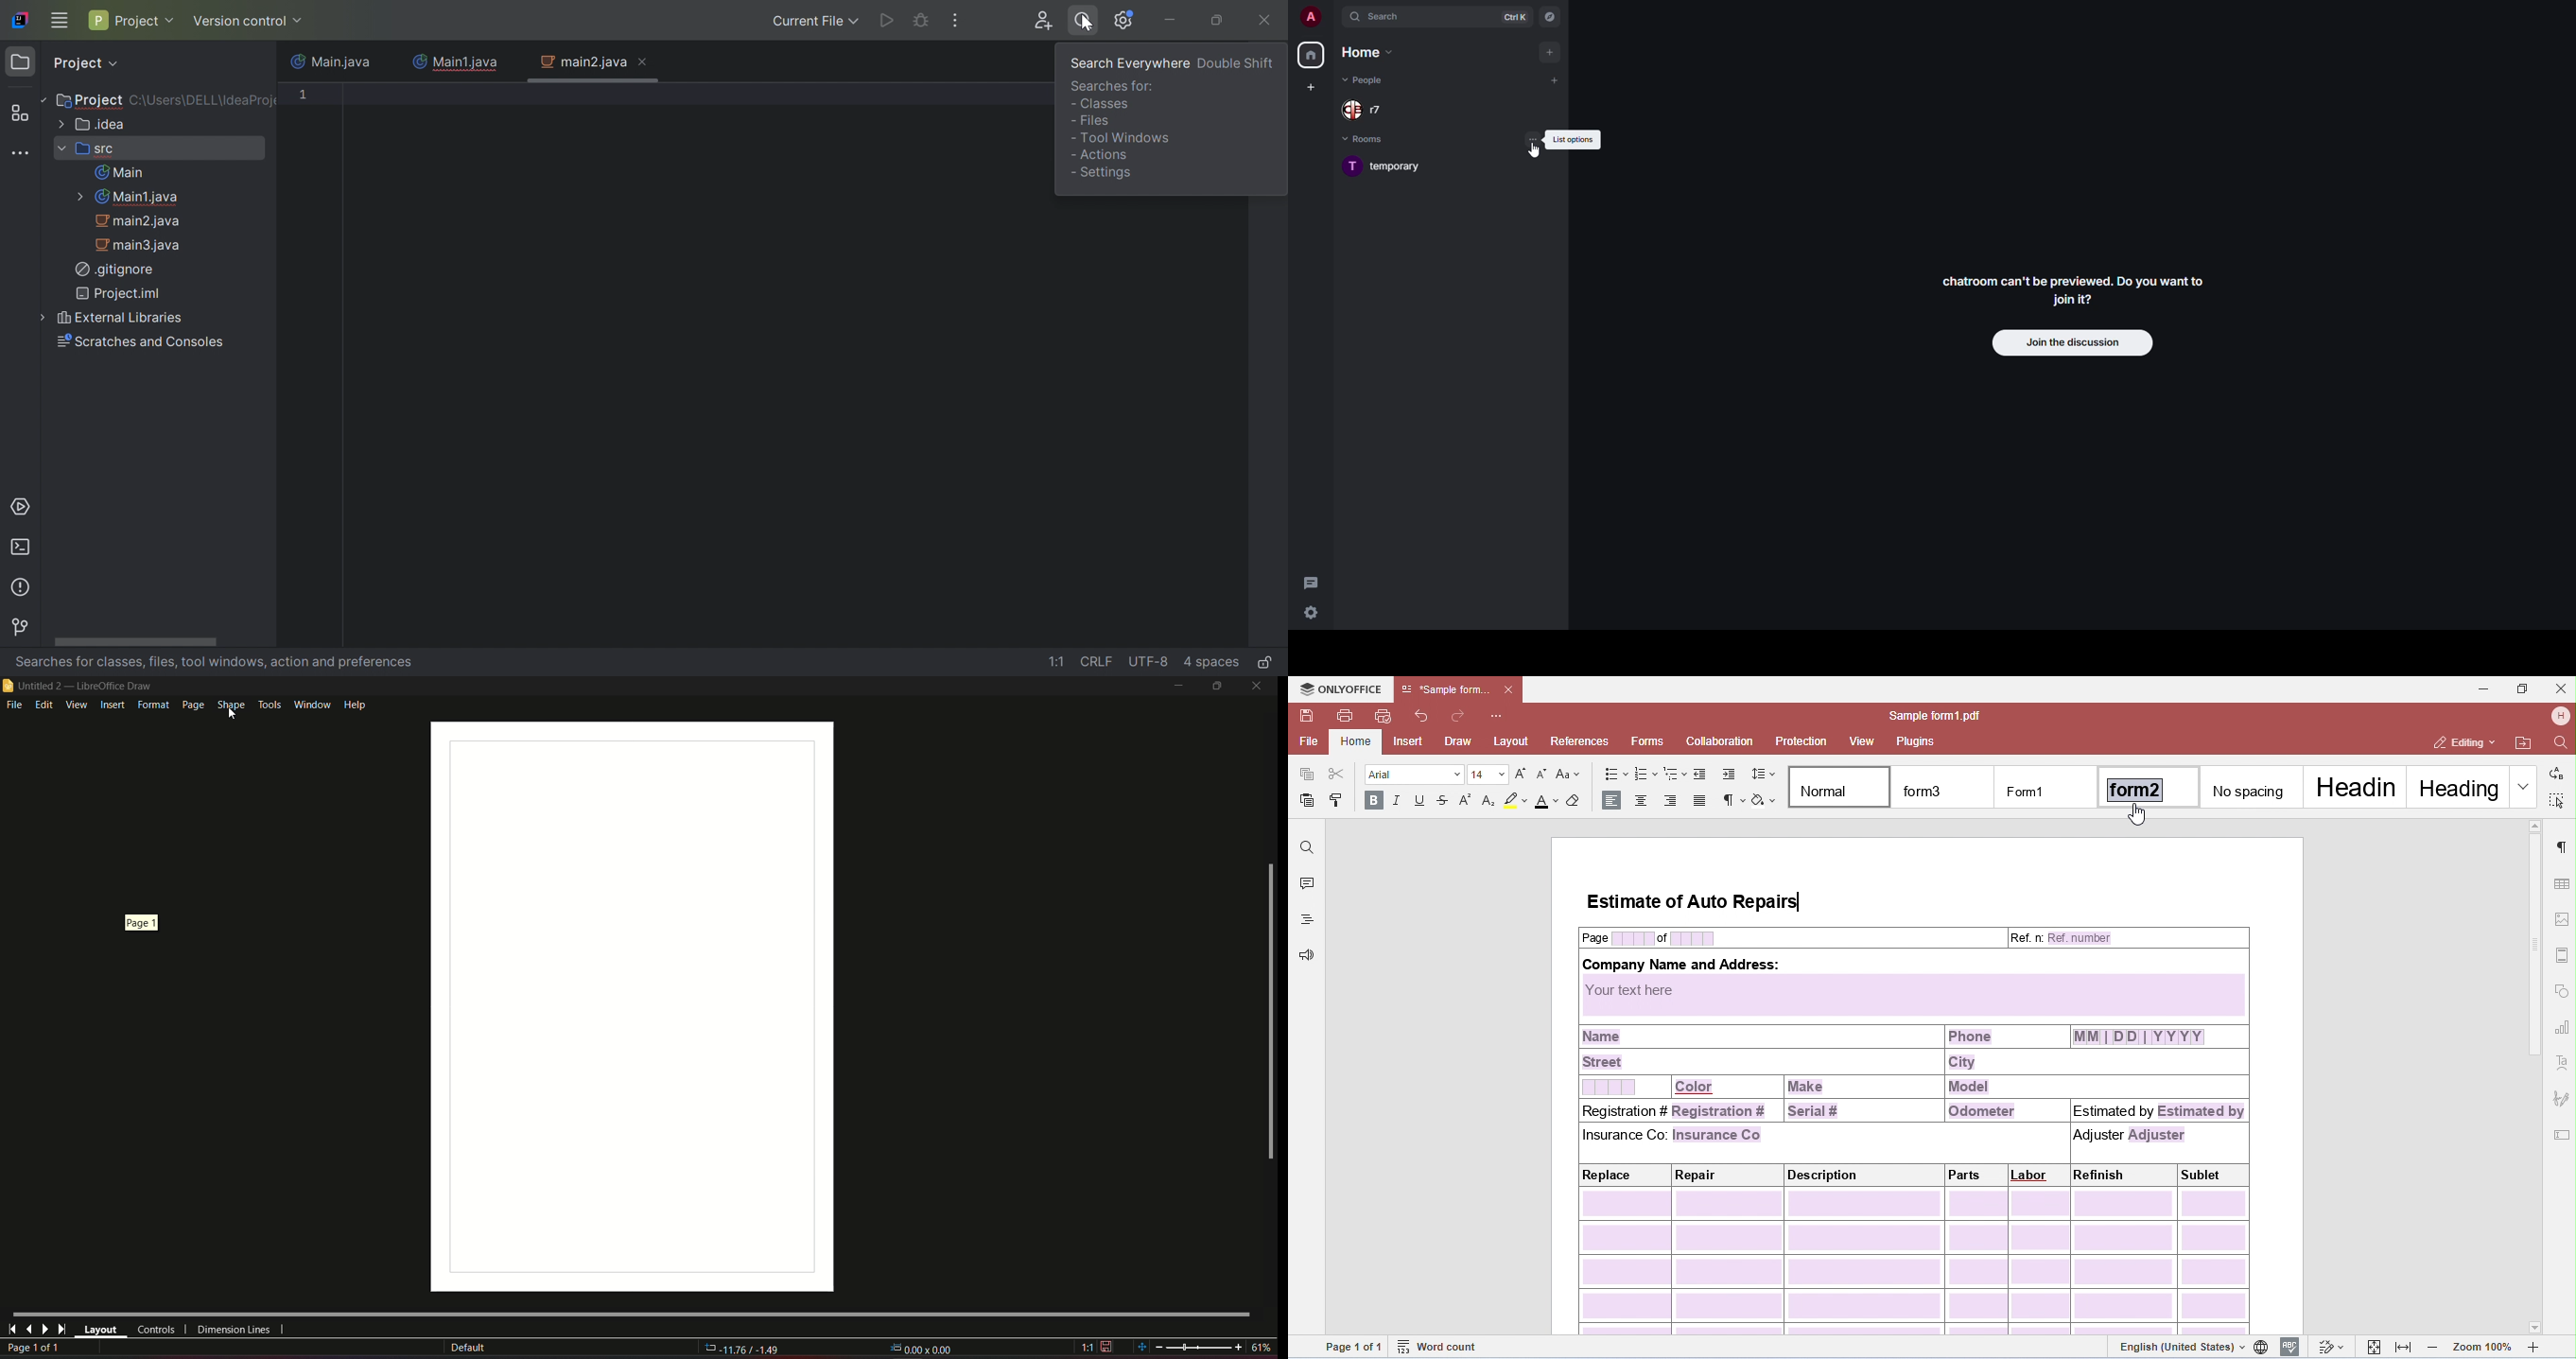 This screenshot has height=1372, width=2576. Describe the element at coordinates (1365, 138) in the screenshot. I see `rooms` at that location.